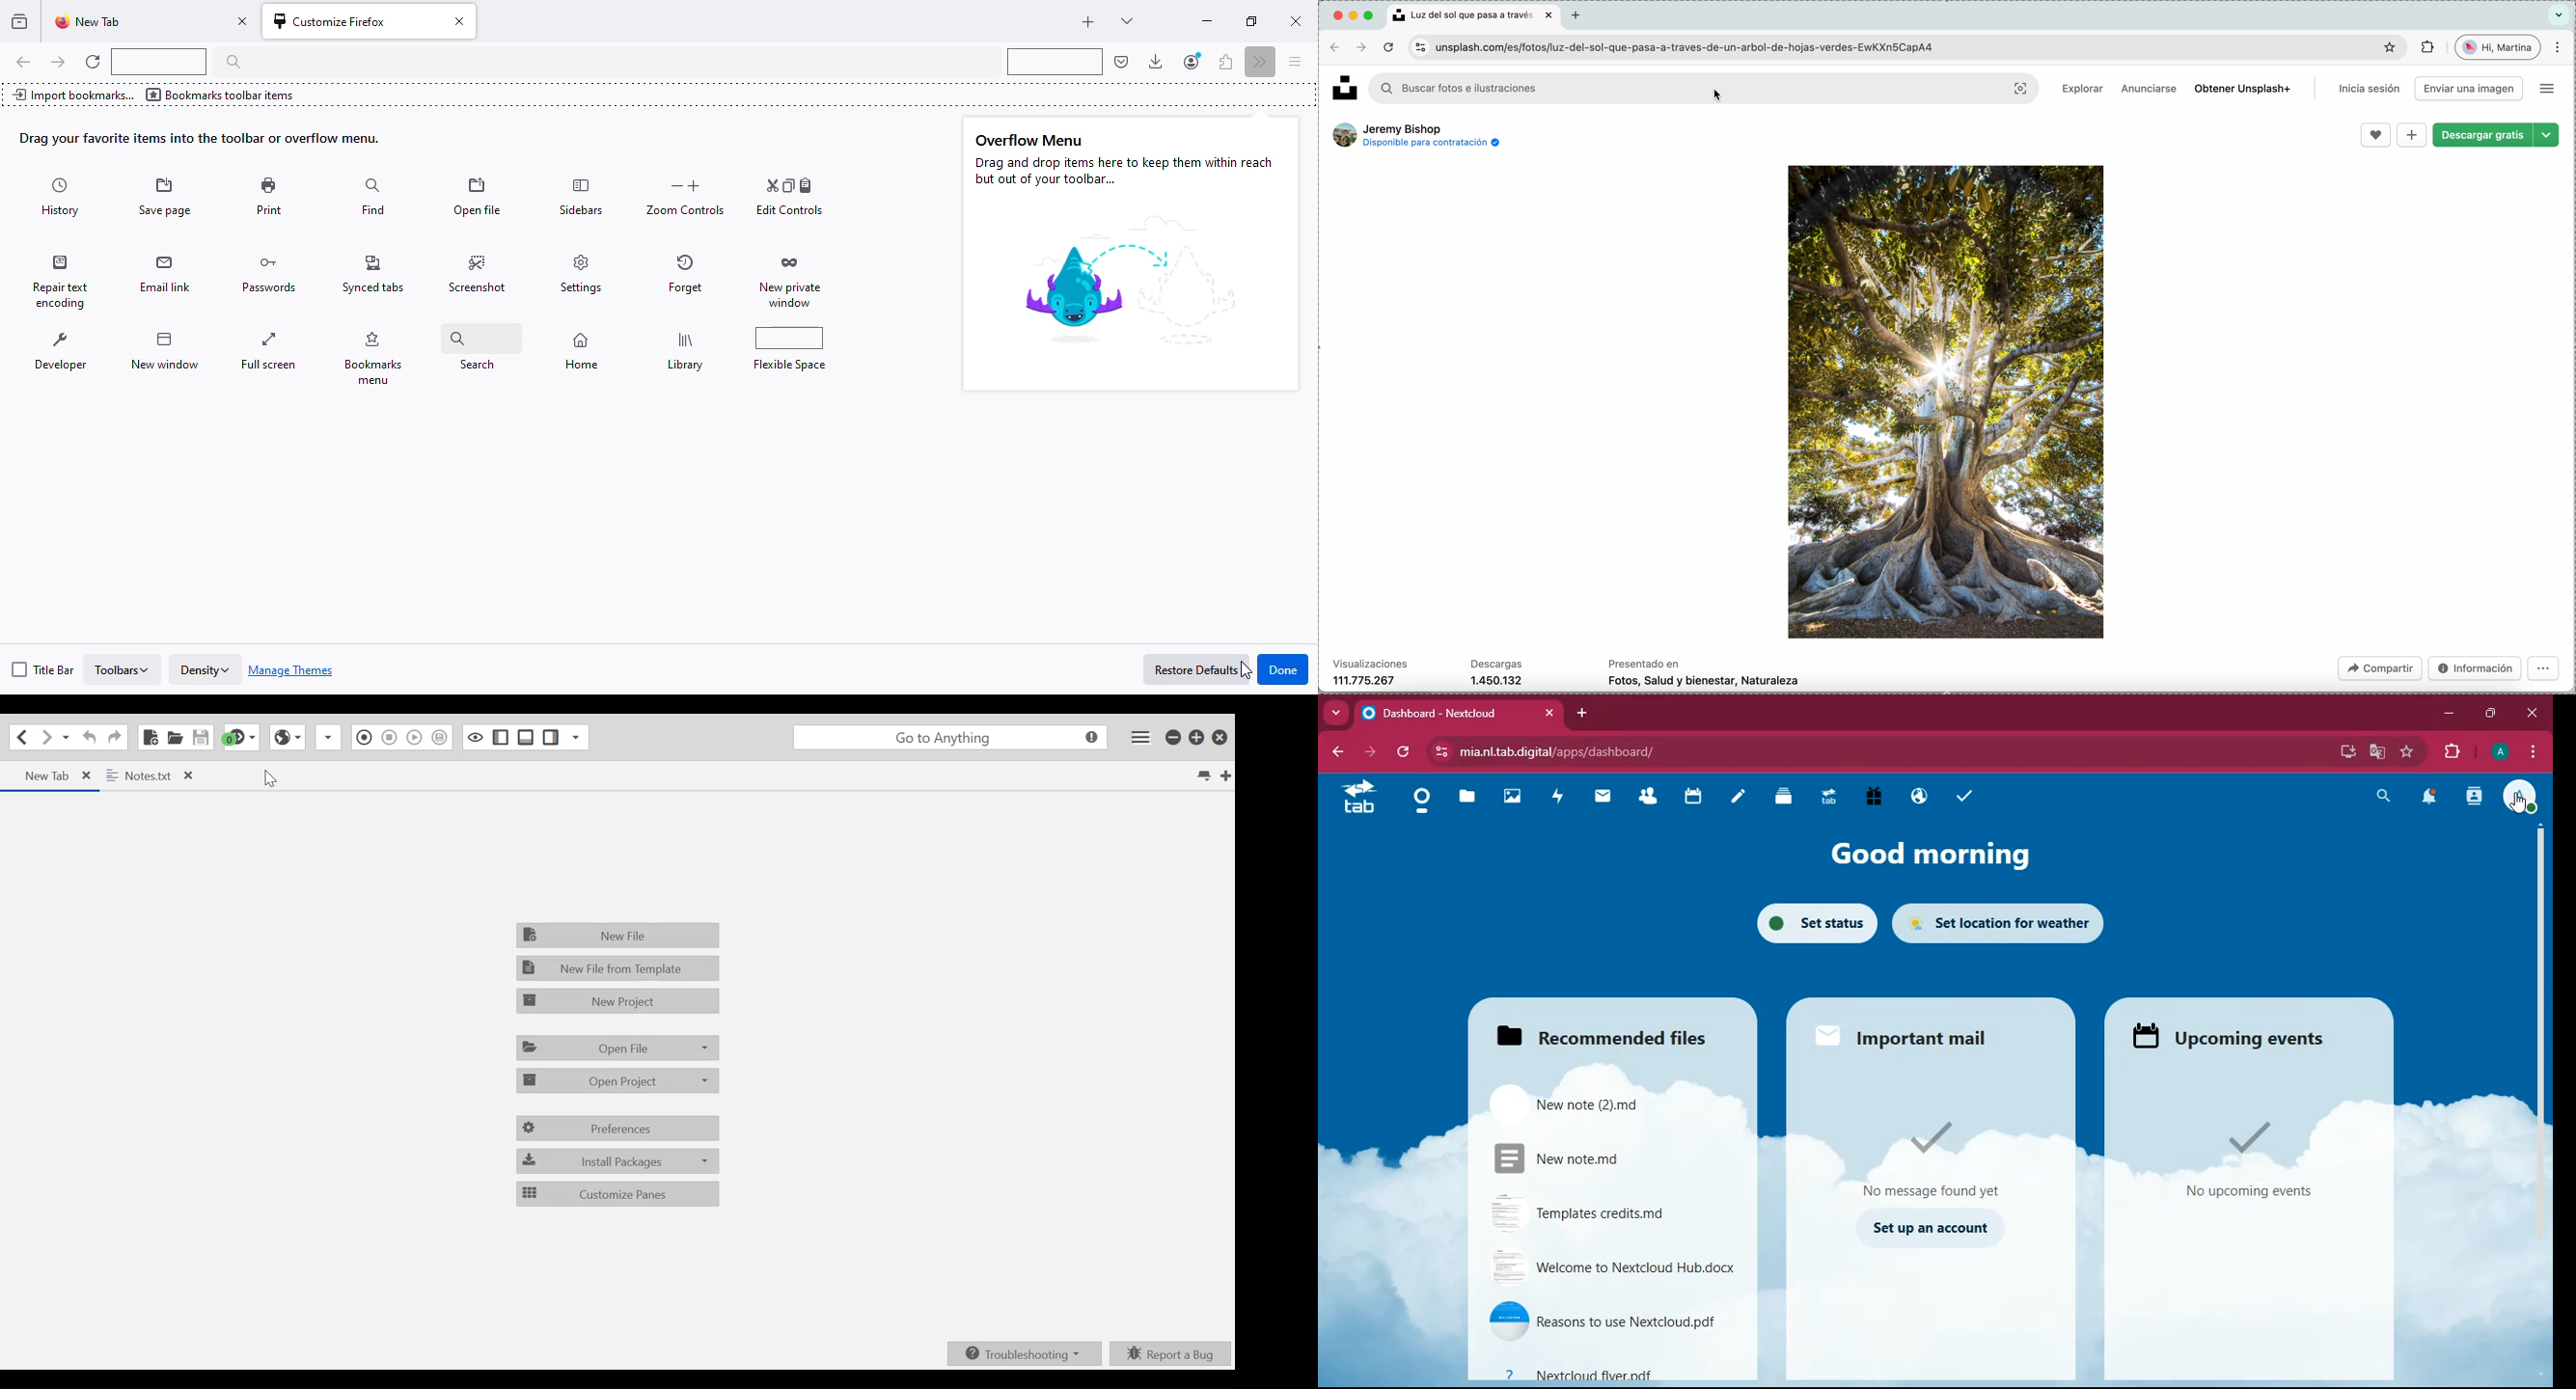 The width and height of the screenshot is (2576, 1400). I want to click on go forward one page, so click(59, 62).